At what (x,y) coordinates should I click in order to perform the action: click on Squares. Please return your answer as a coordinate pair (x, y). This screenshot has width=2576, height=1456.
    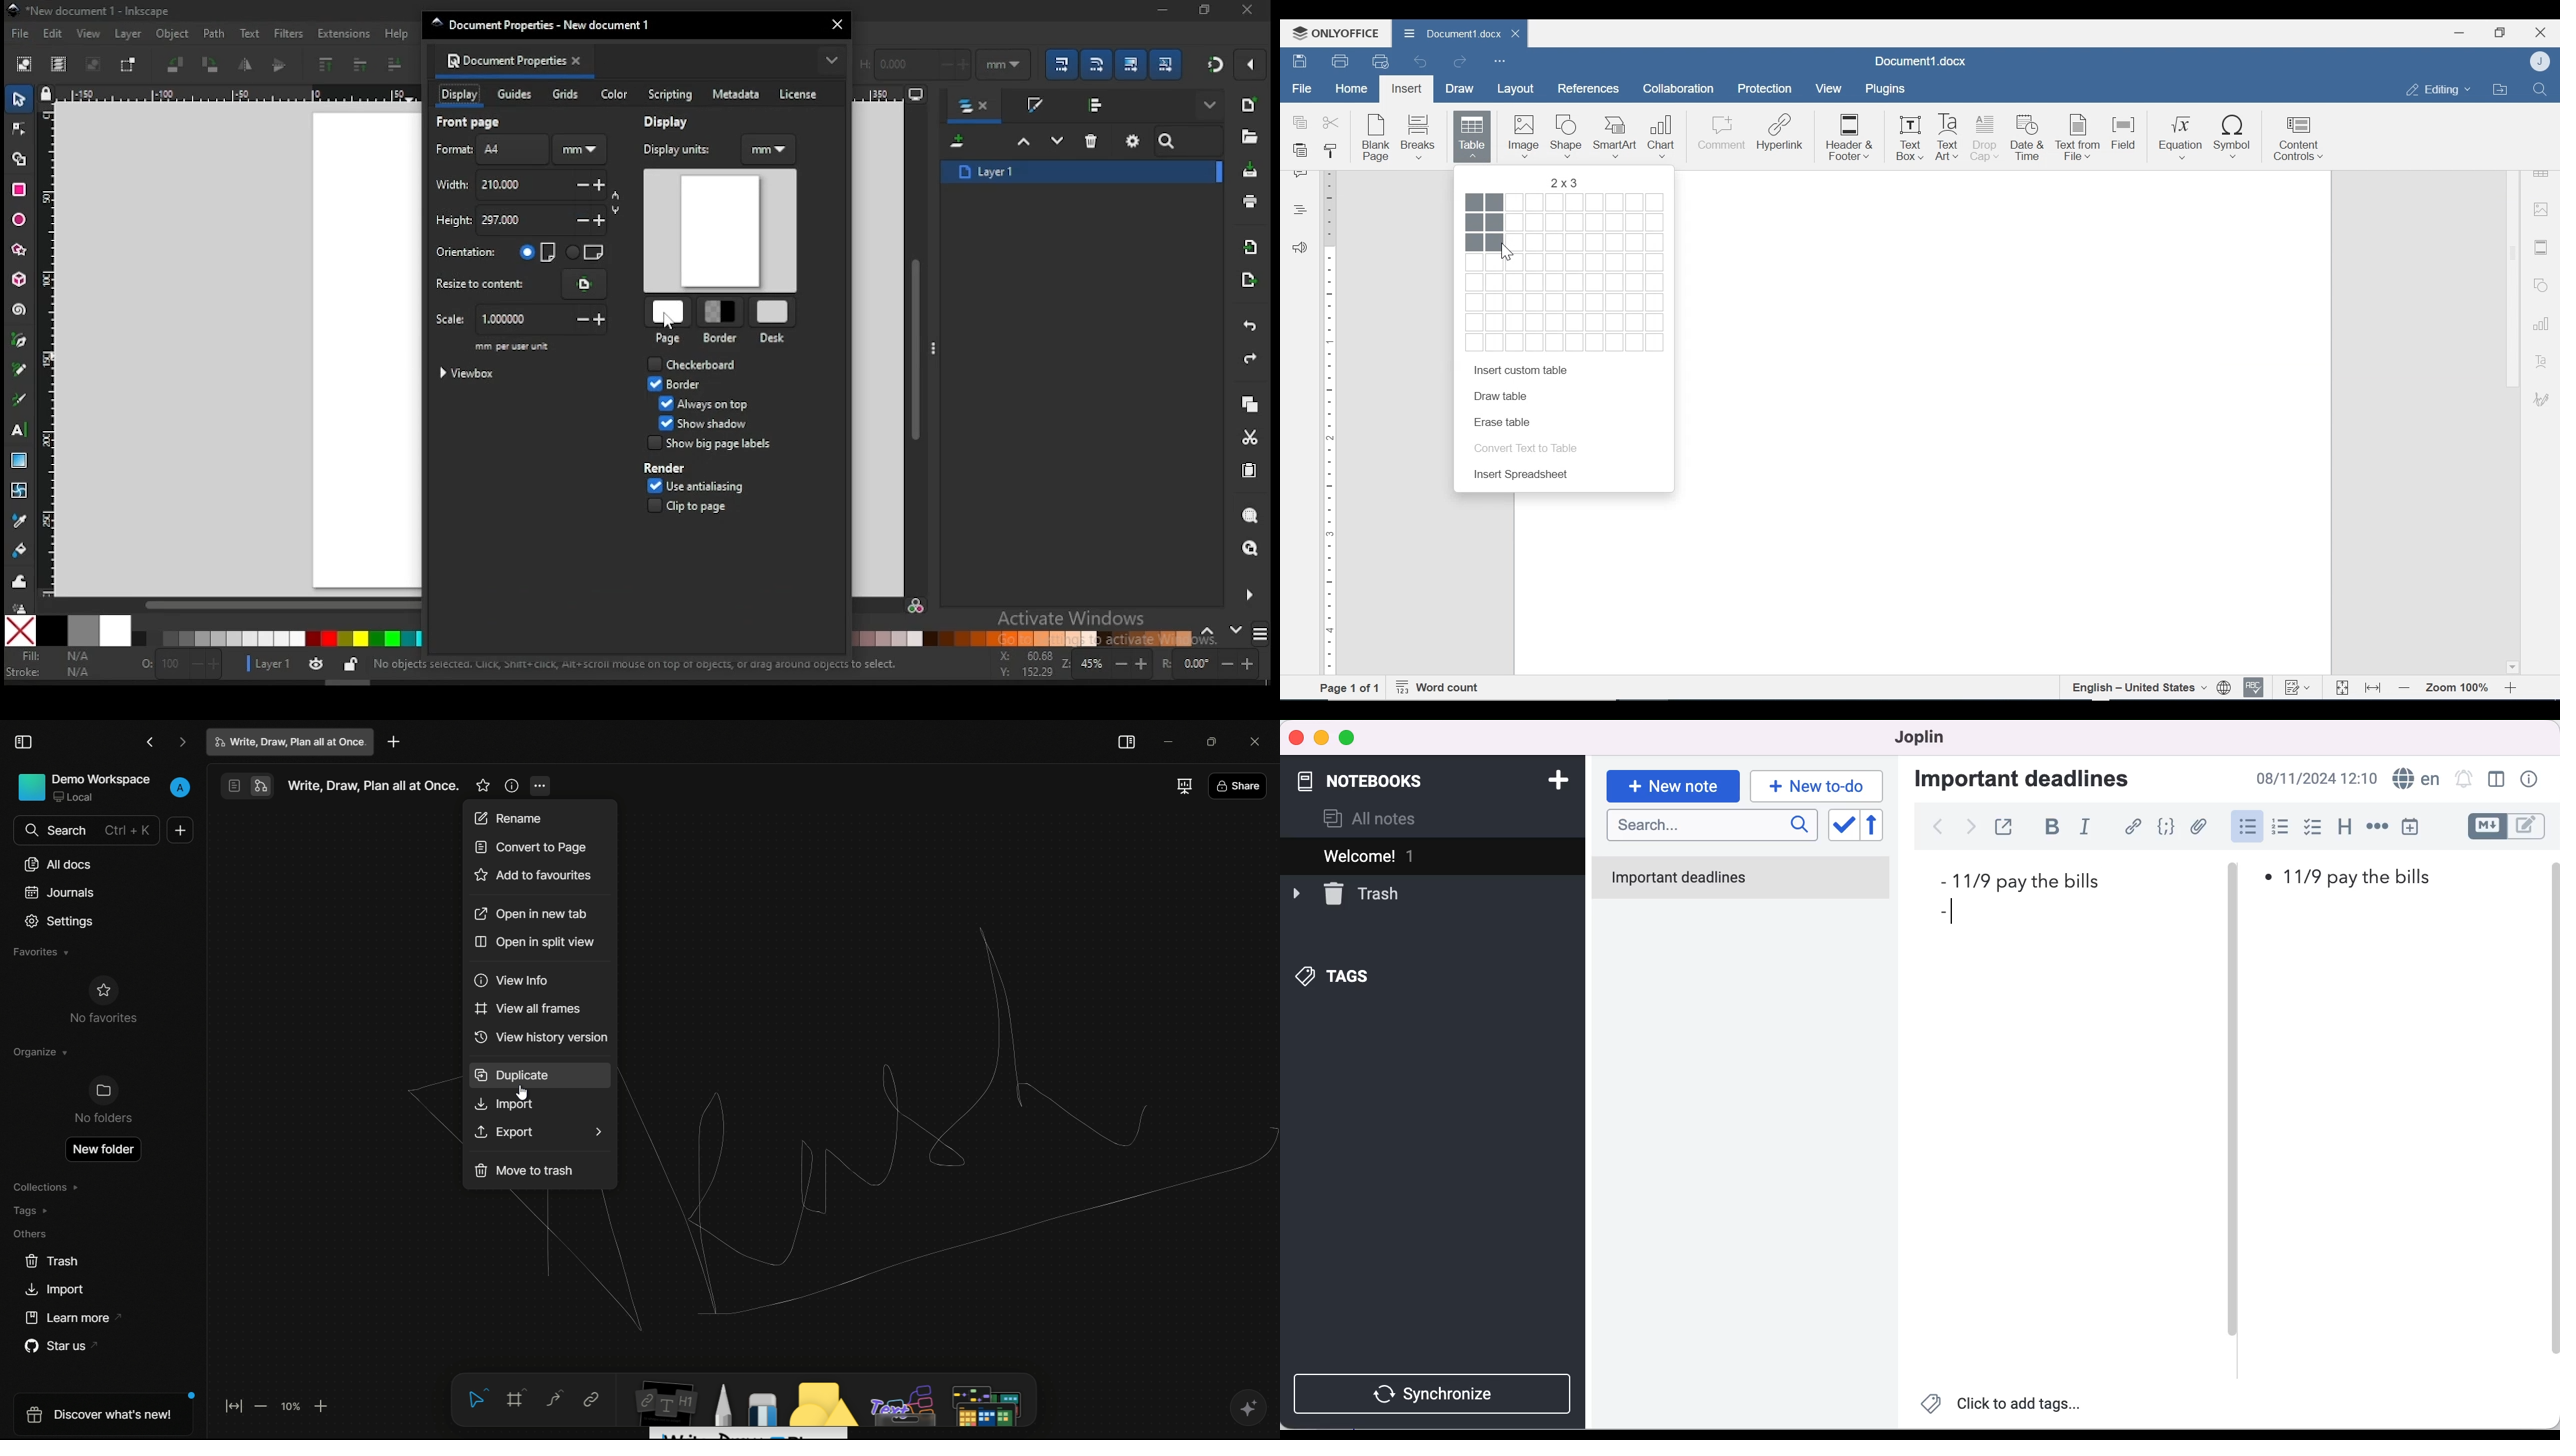
    Looking at the image, I should click on (1565, 273).